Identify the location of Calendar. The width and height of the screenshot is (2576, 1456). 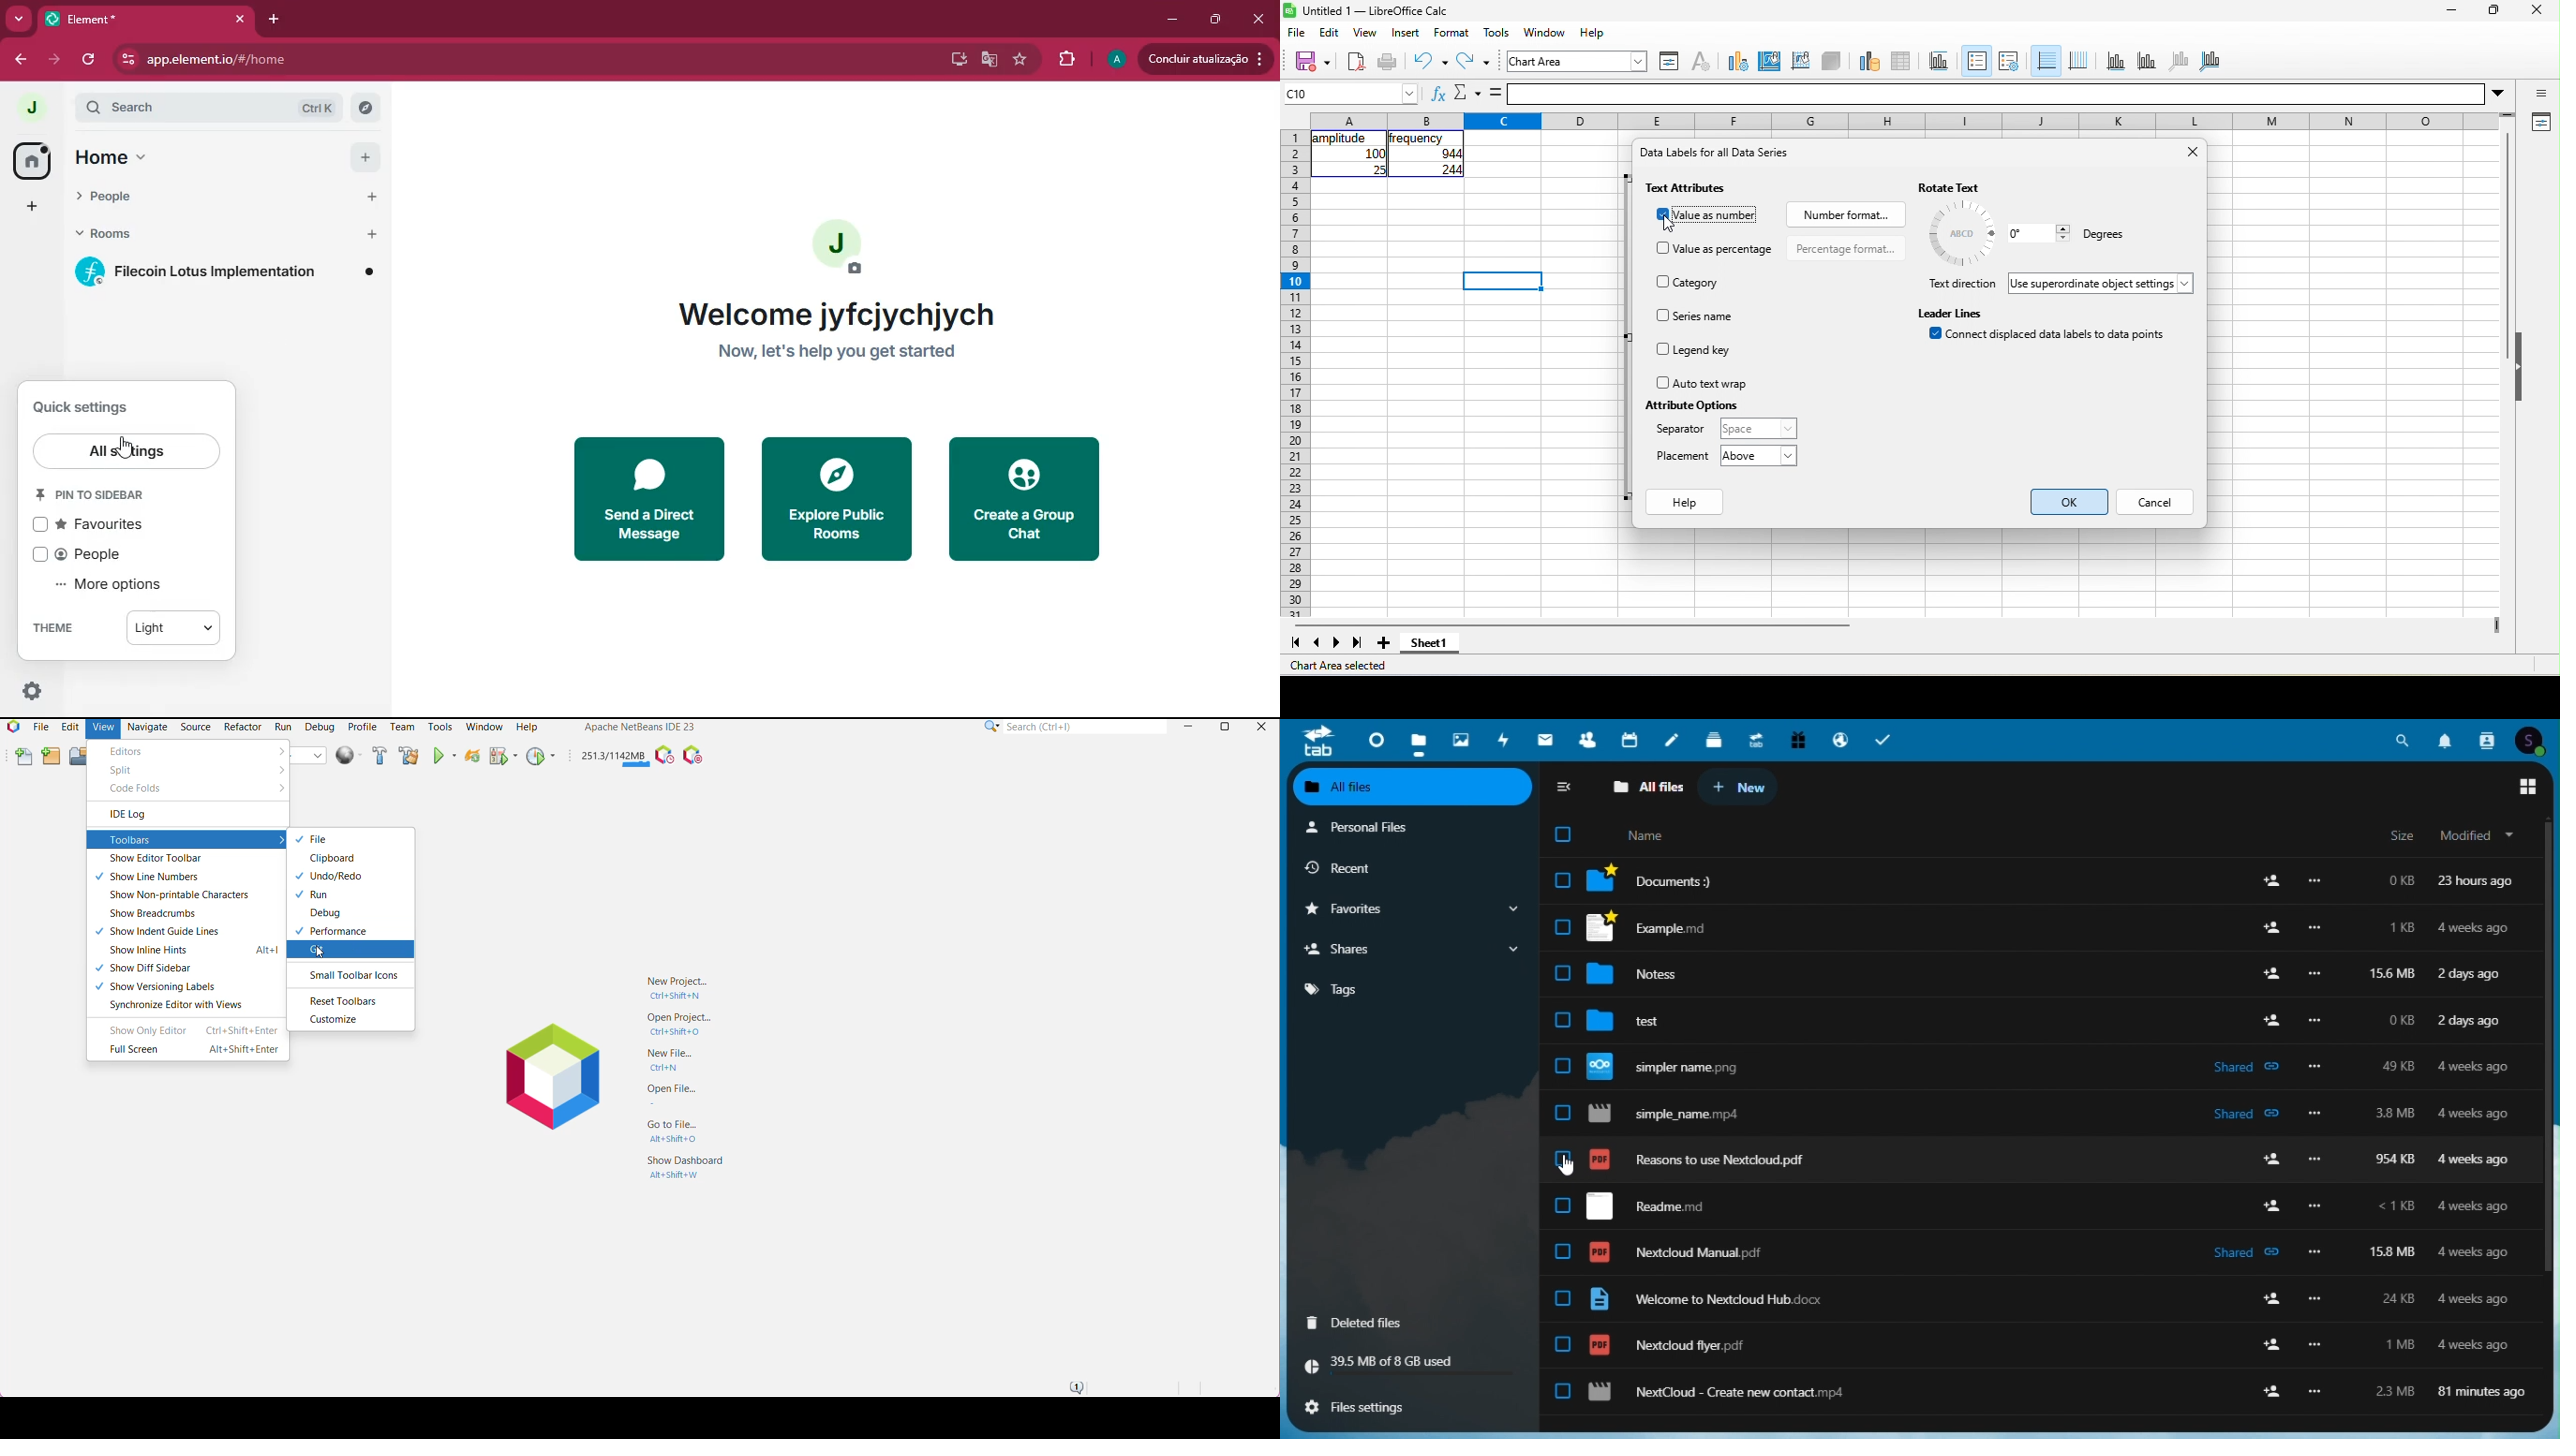
(1630, 741).